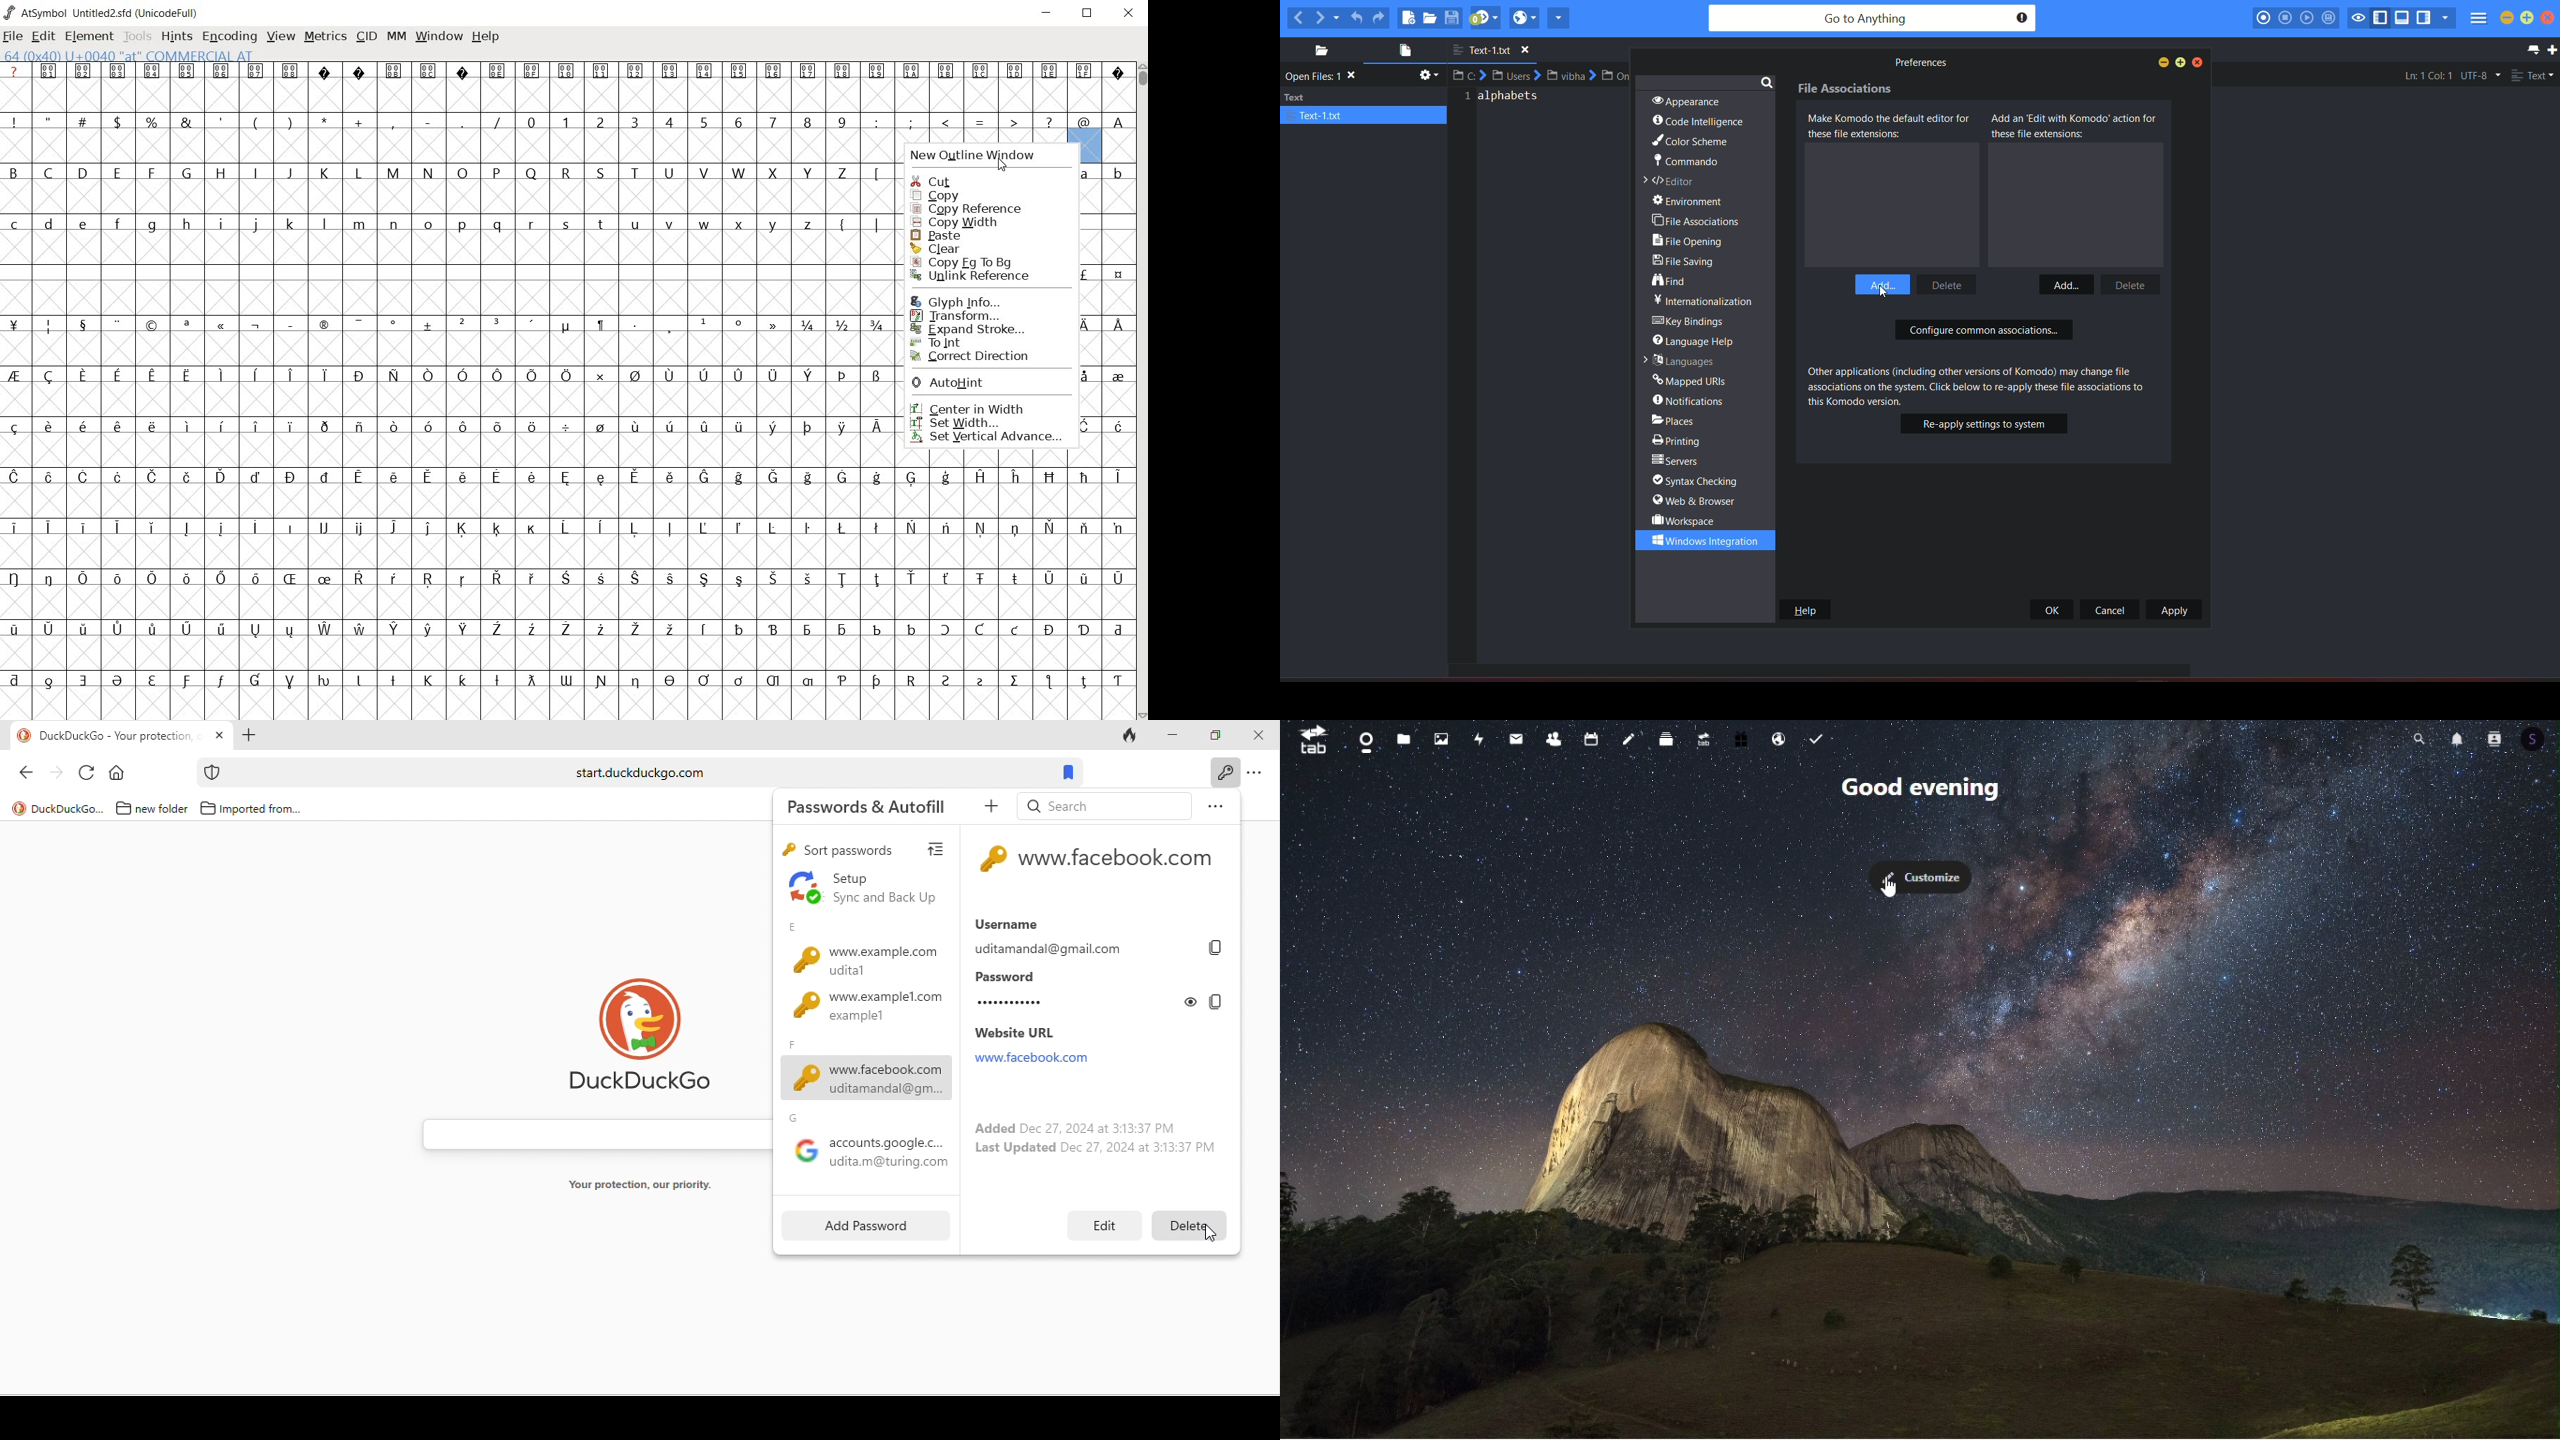 This screenshot has width=2576, height=1456. Describe the element at coordinates (2419, 737) in the screenshot. I see `Search` at that location.